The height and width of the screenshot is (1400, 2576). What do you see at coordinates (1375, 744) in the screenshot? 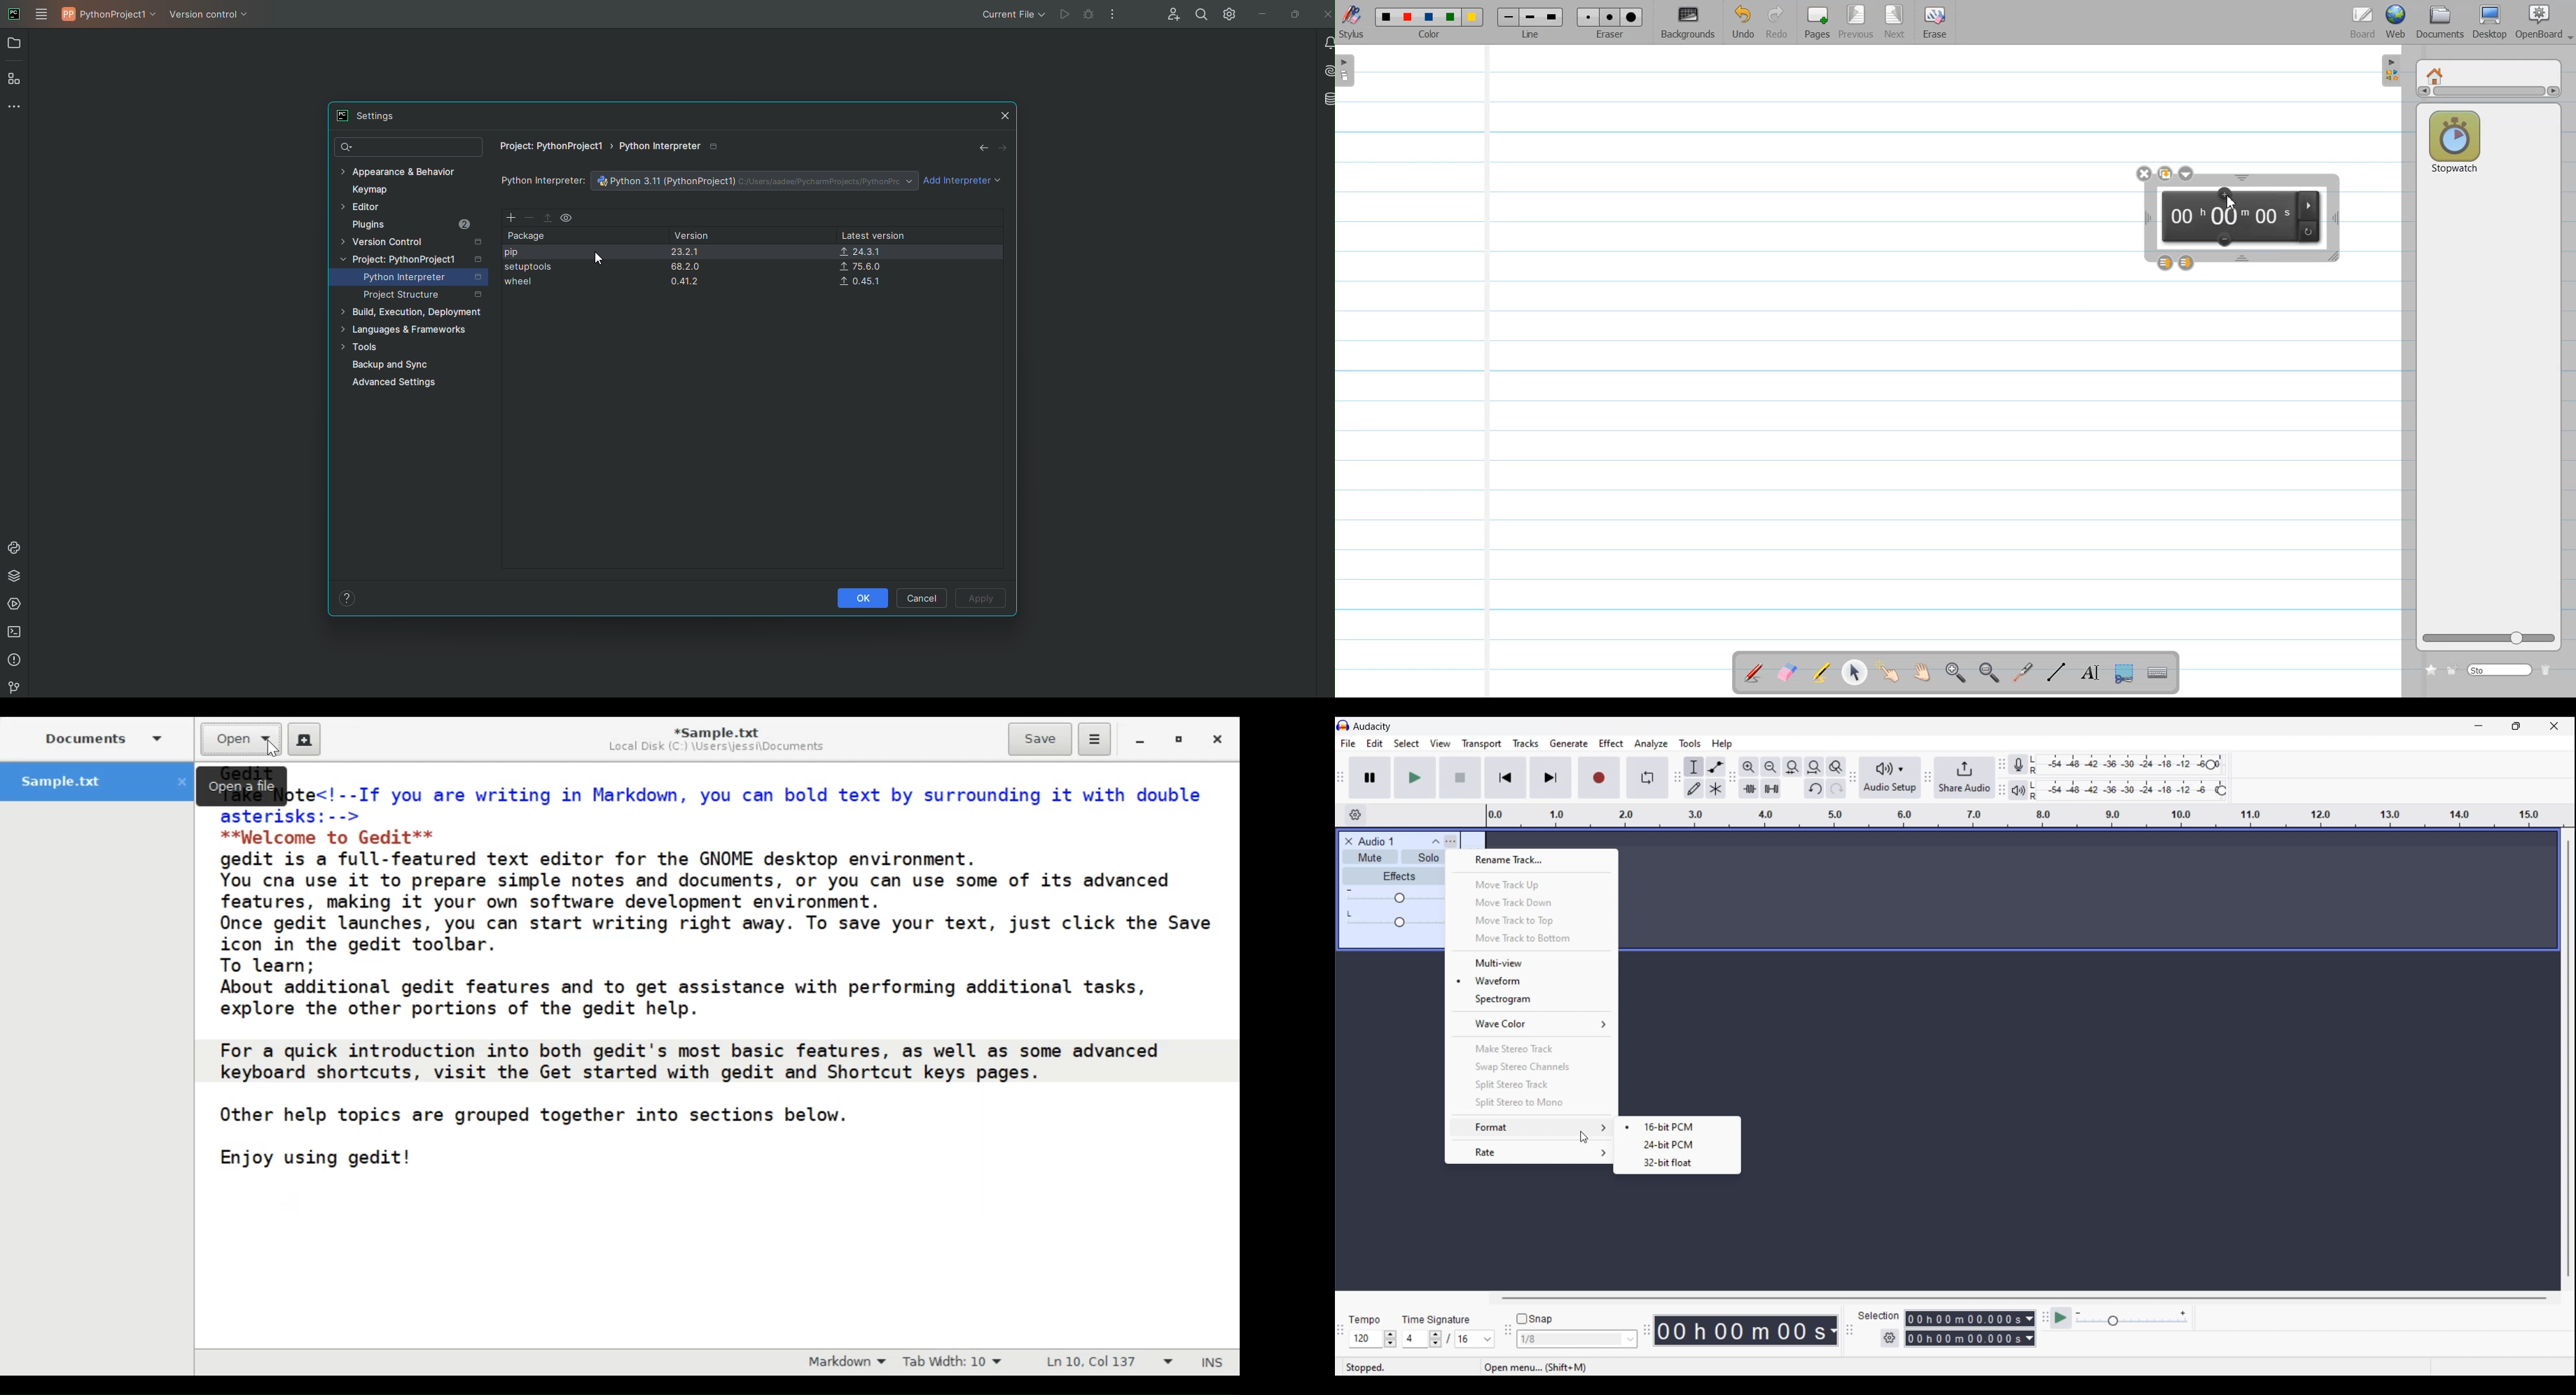
I see `Edit menu` at bounding box center [1375, 744].